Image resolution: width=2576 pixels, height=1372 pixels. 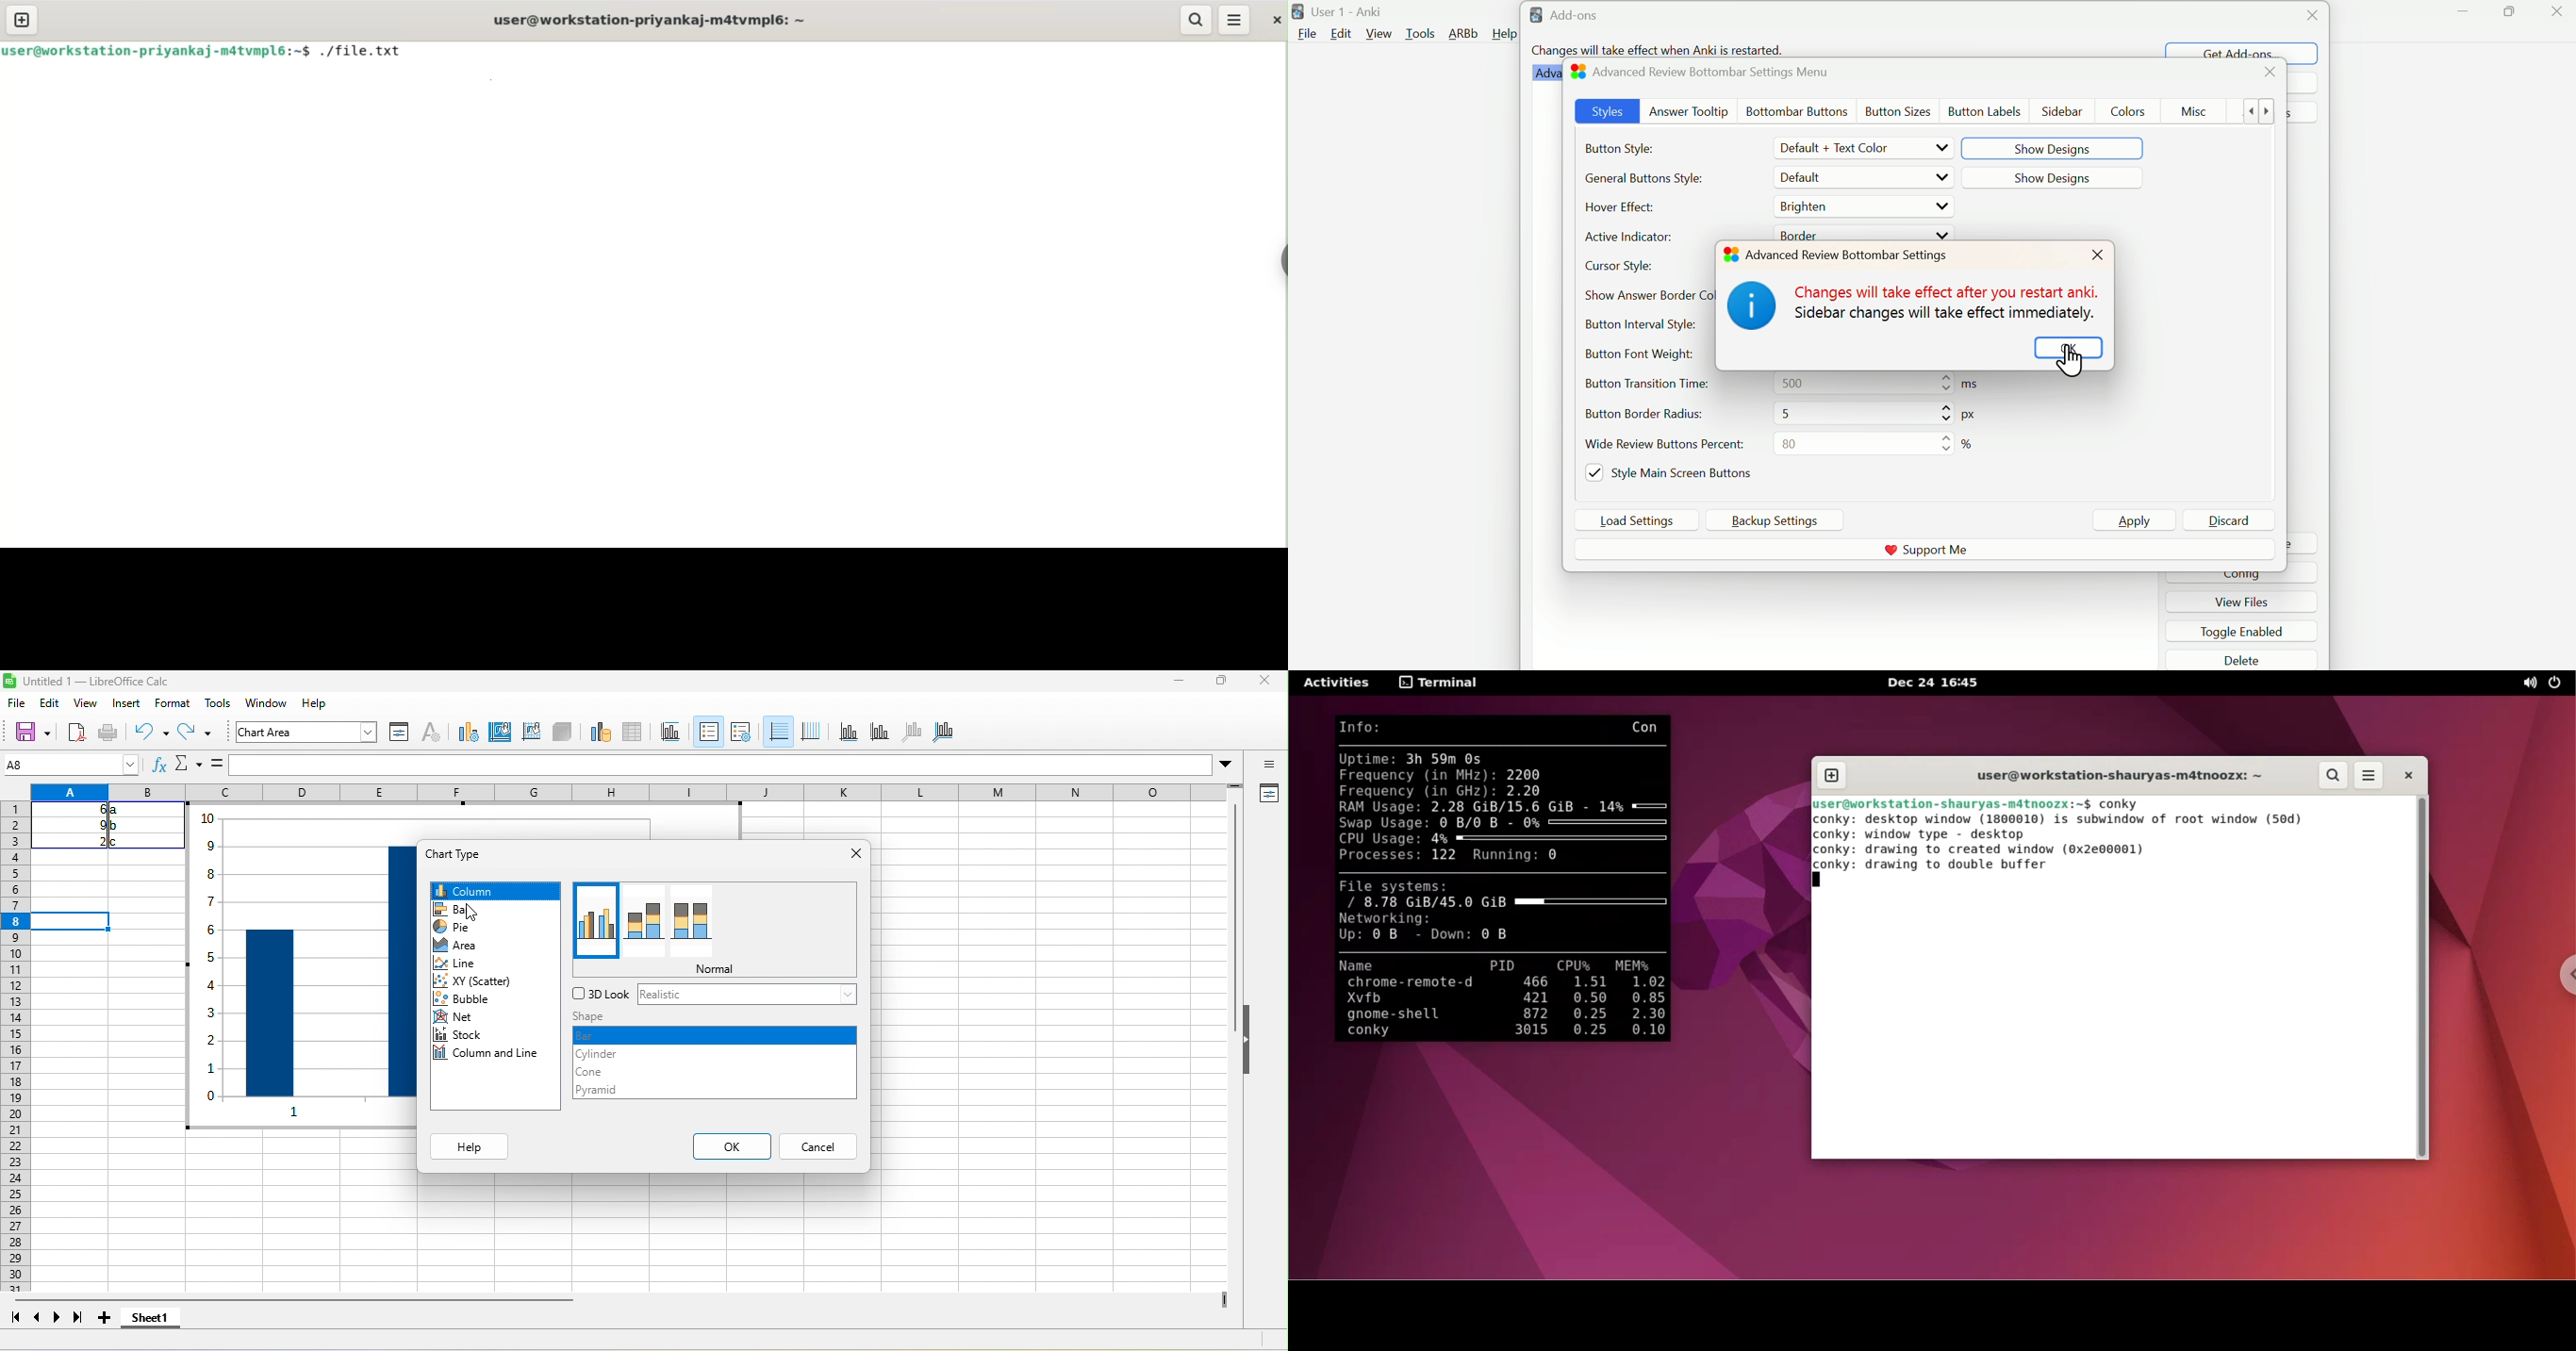 What do you see at coordinates (307, 733) in the screenshot?
I see `chart area` at bounding box center [307, 733].